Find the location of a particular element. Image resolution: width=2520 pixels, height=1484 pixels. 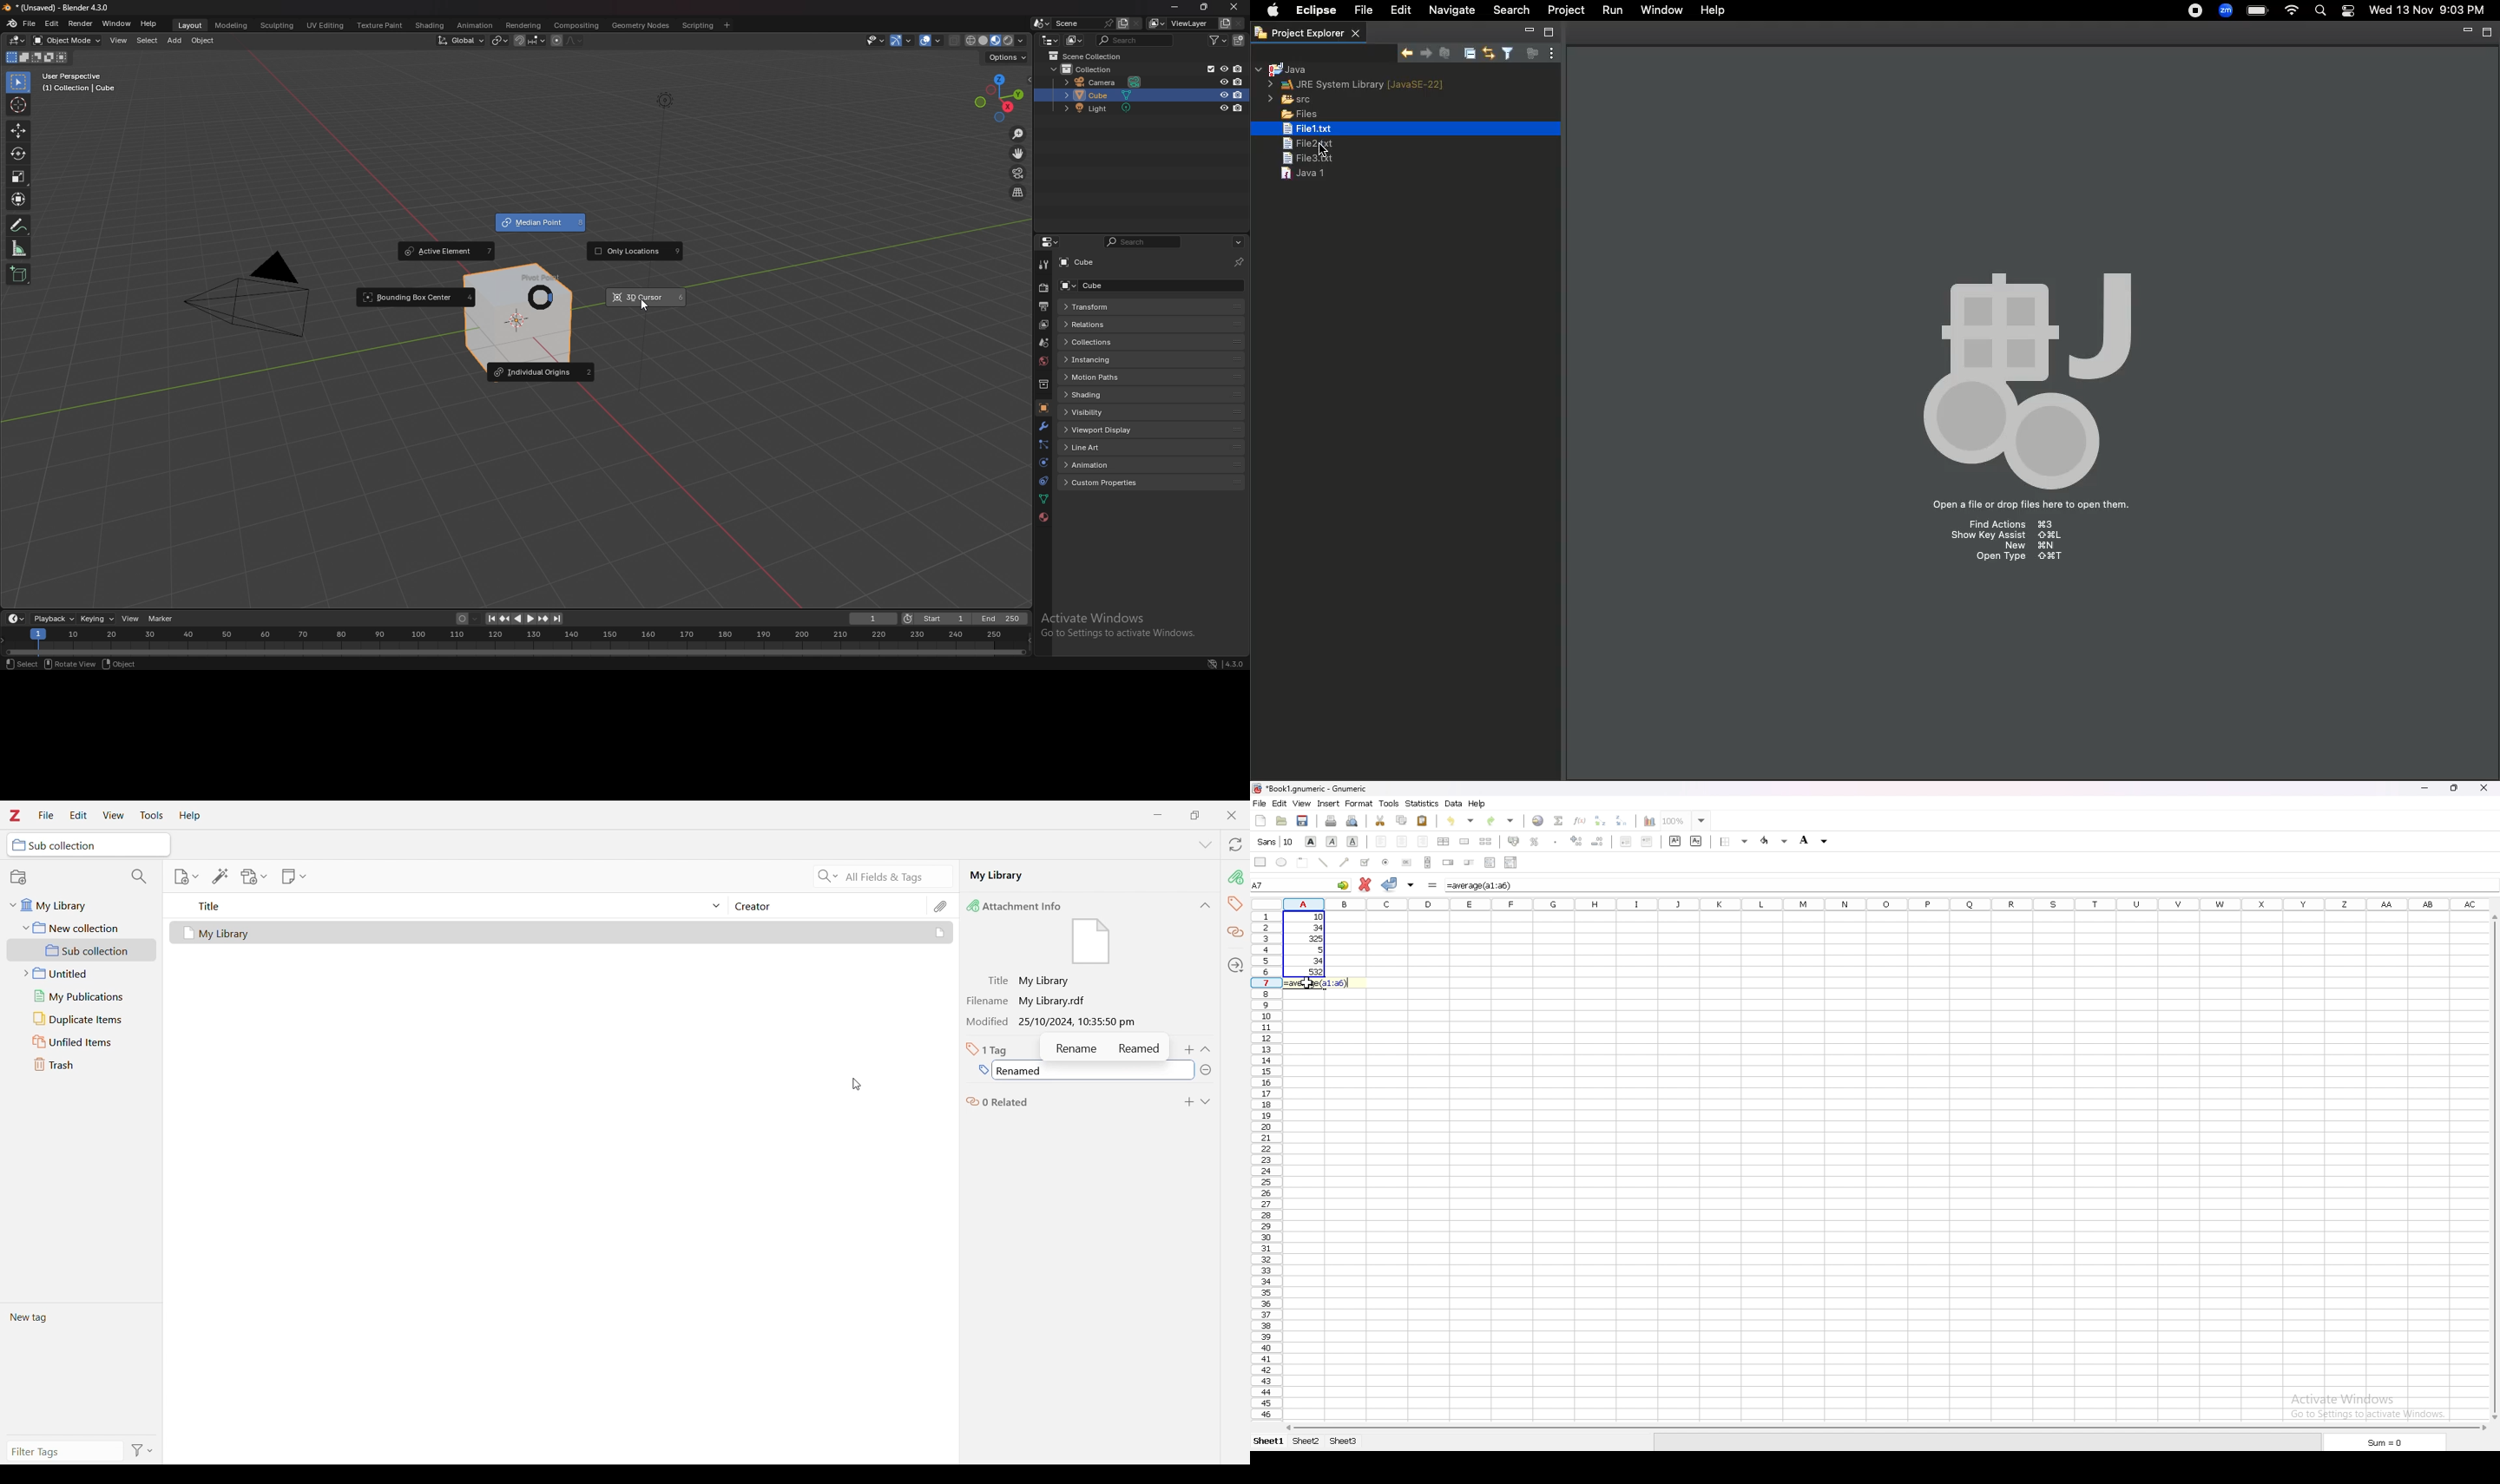

transformation orientation is located at coordinates (462, 40).